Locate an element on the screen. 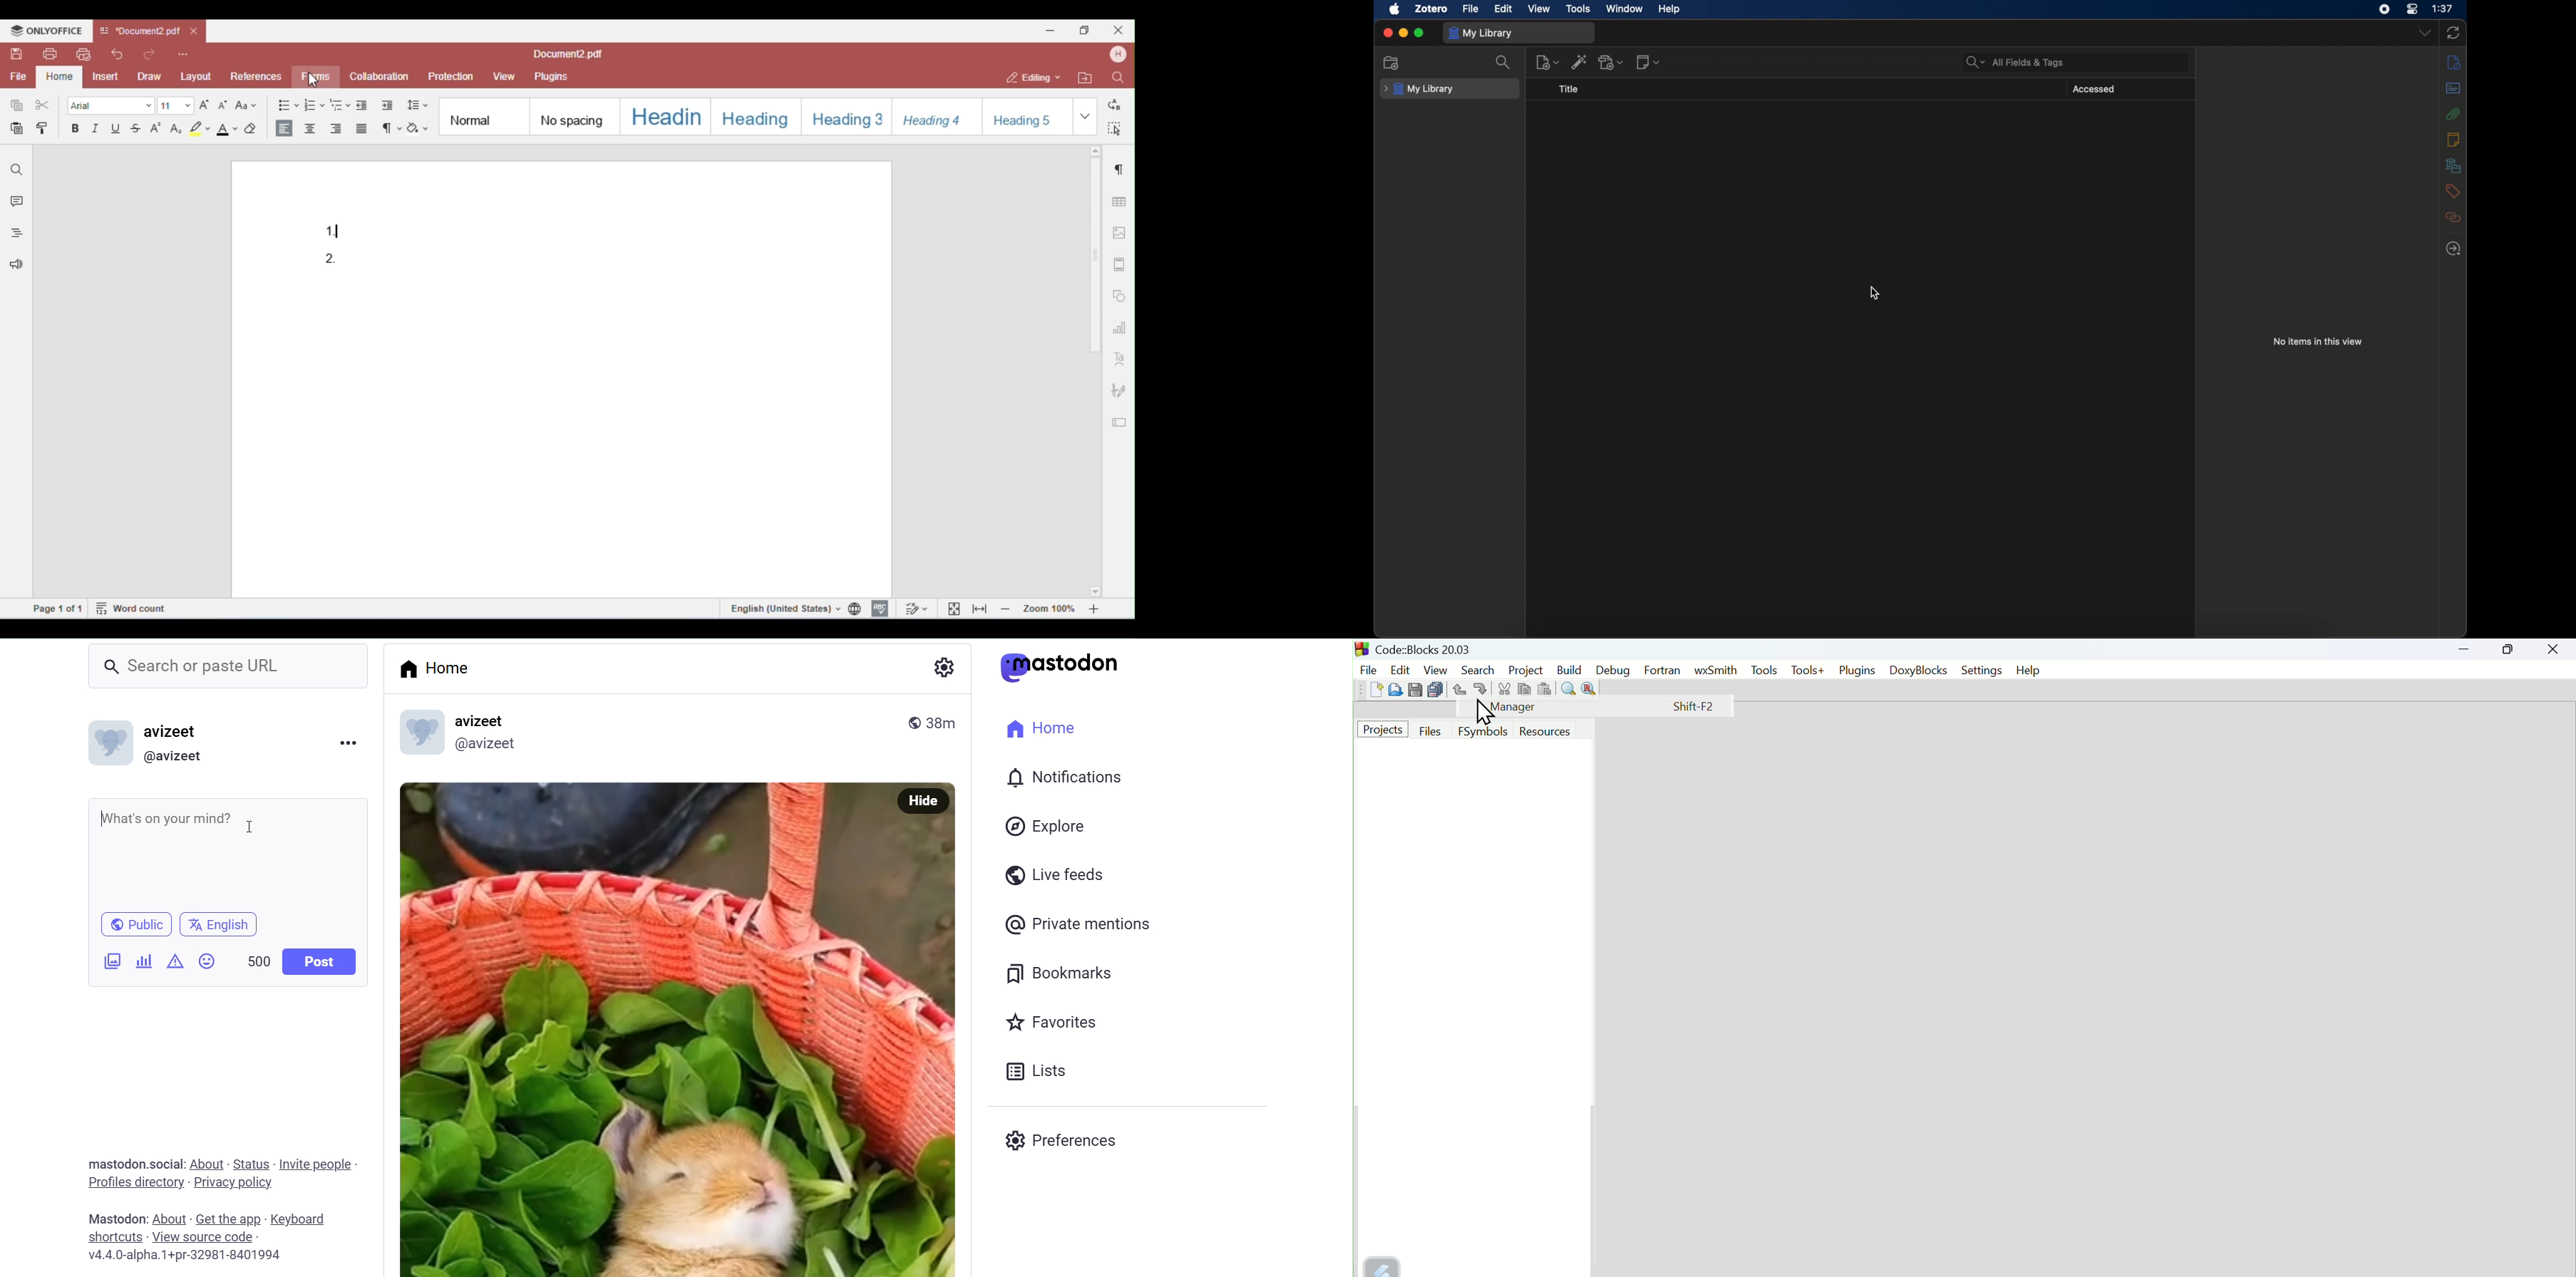 This screenshot has width=2576, height=1288. attachments is located at coordinates (2453, 114).